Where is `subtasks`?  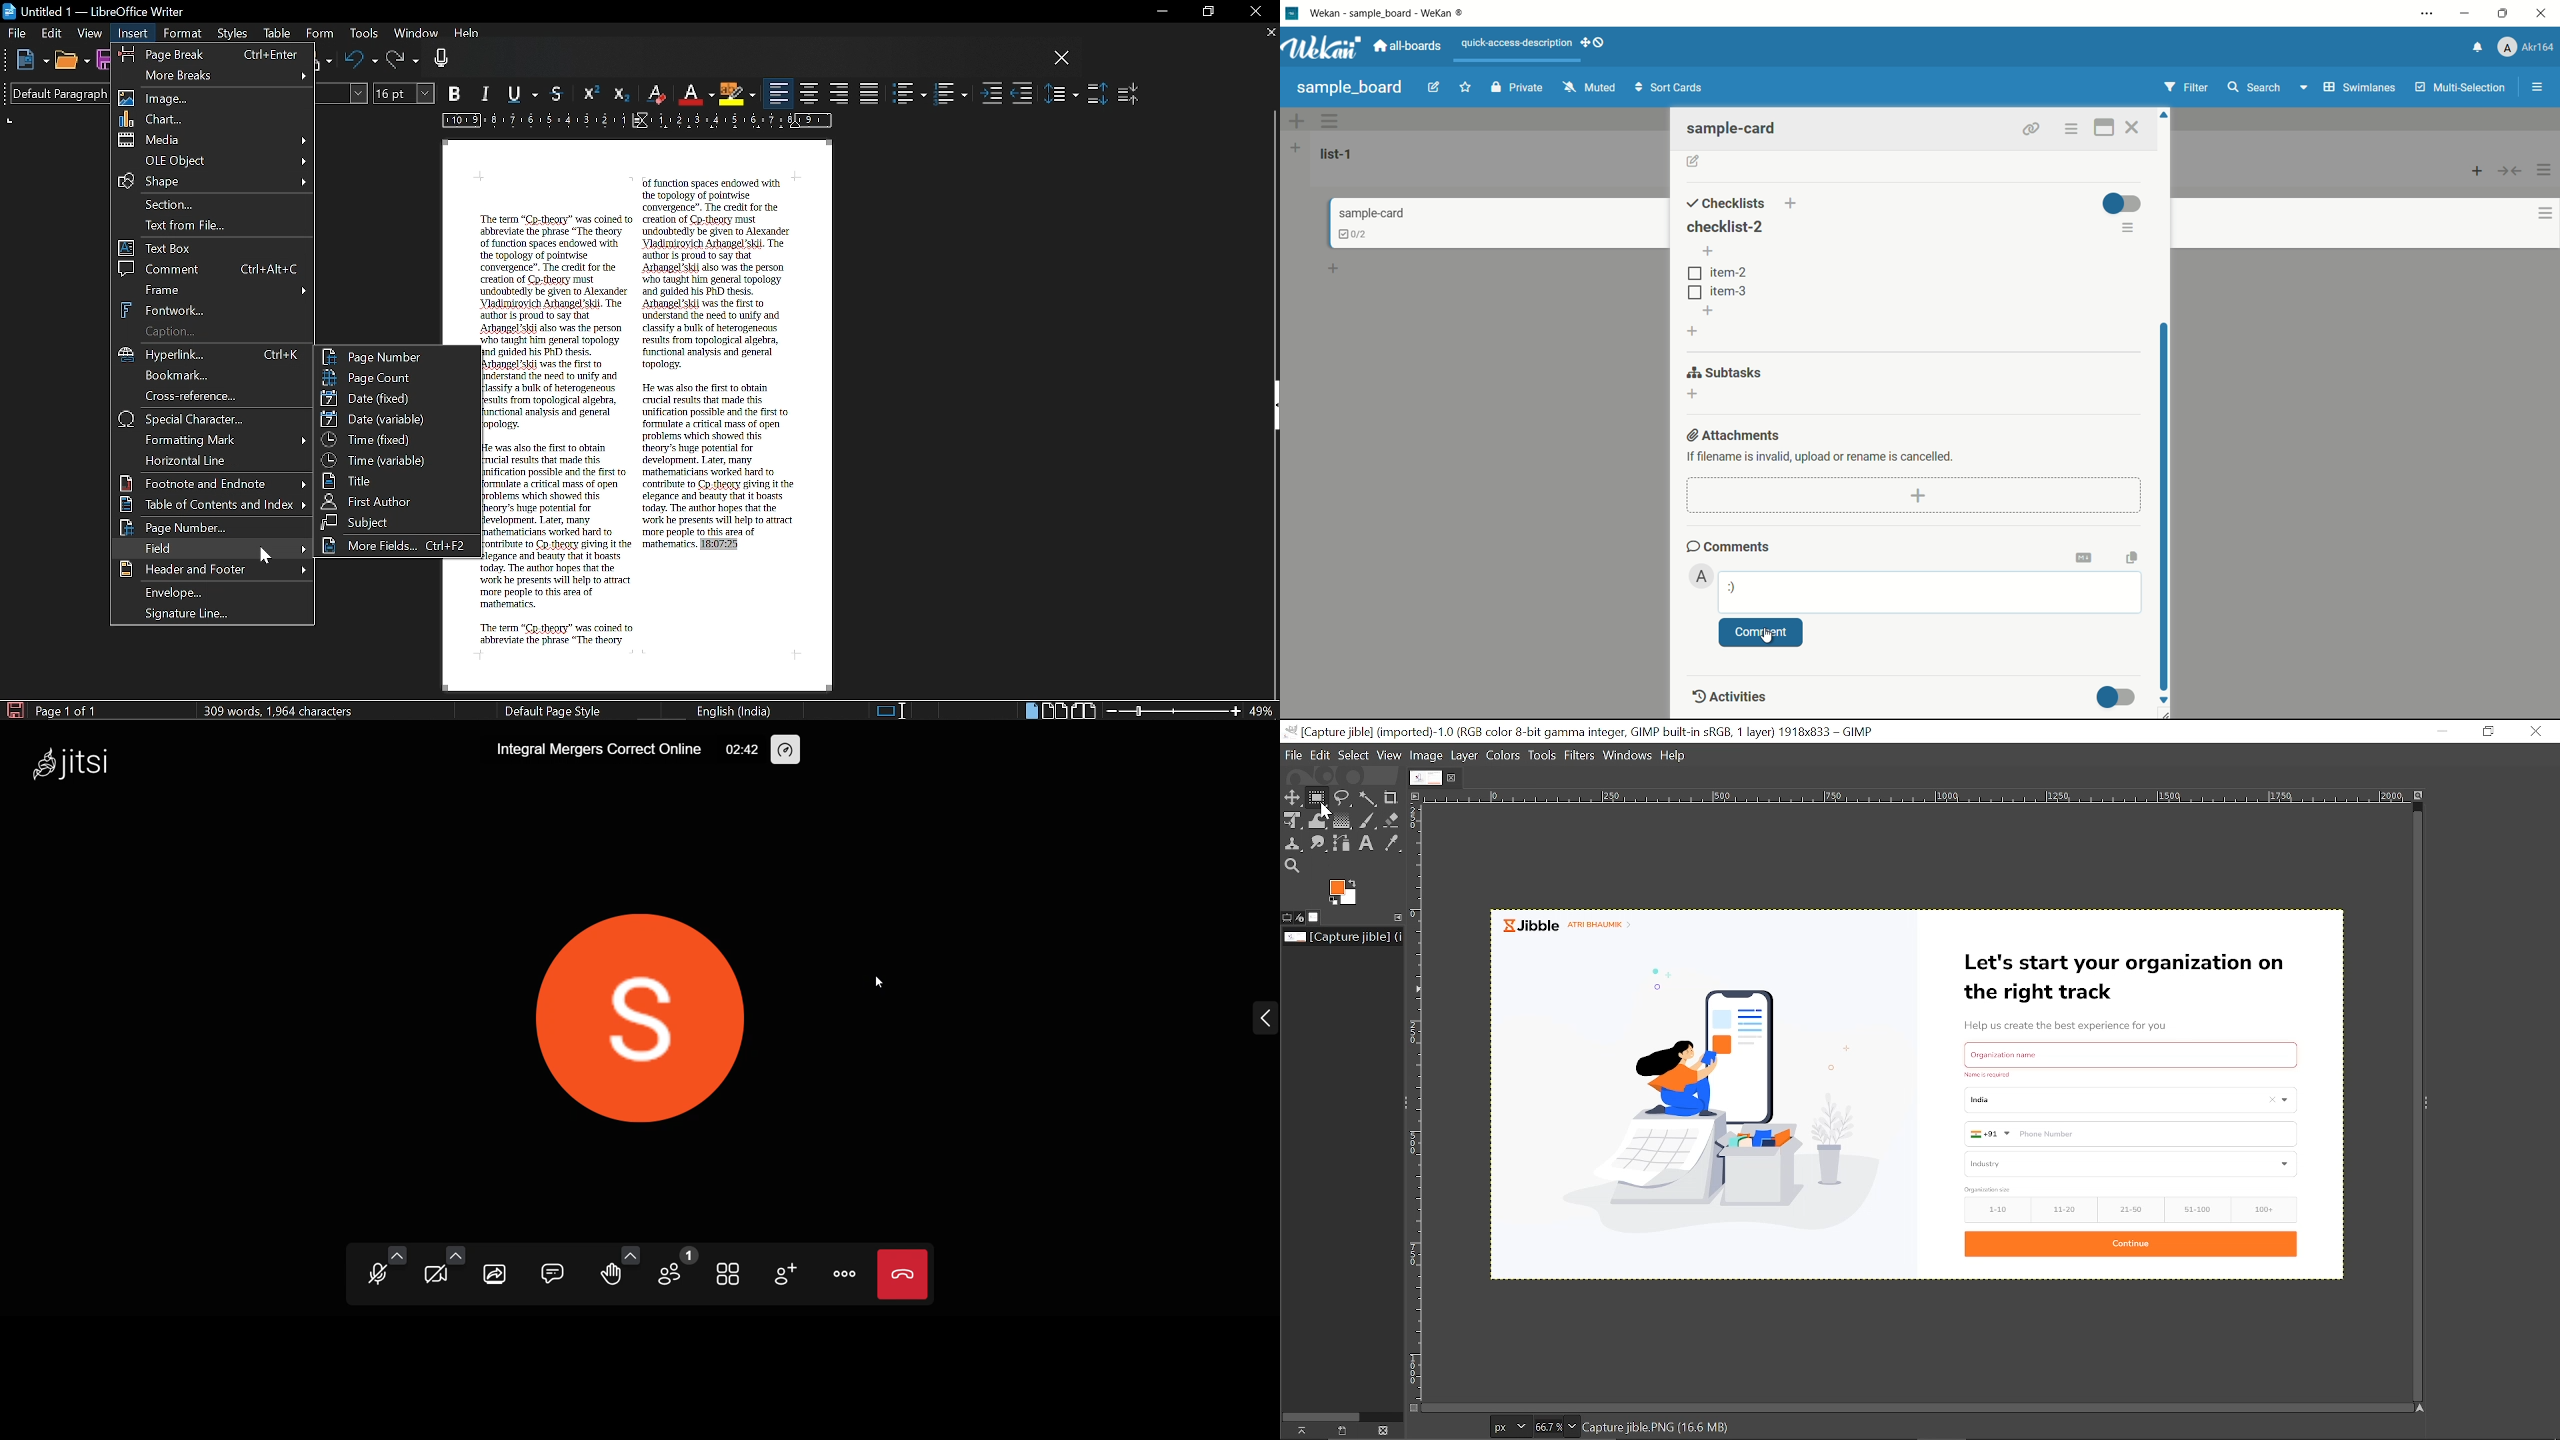
subtasks is located at coordinates (1725, 372).